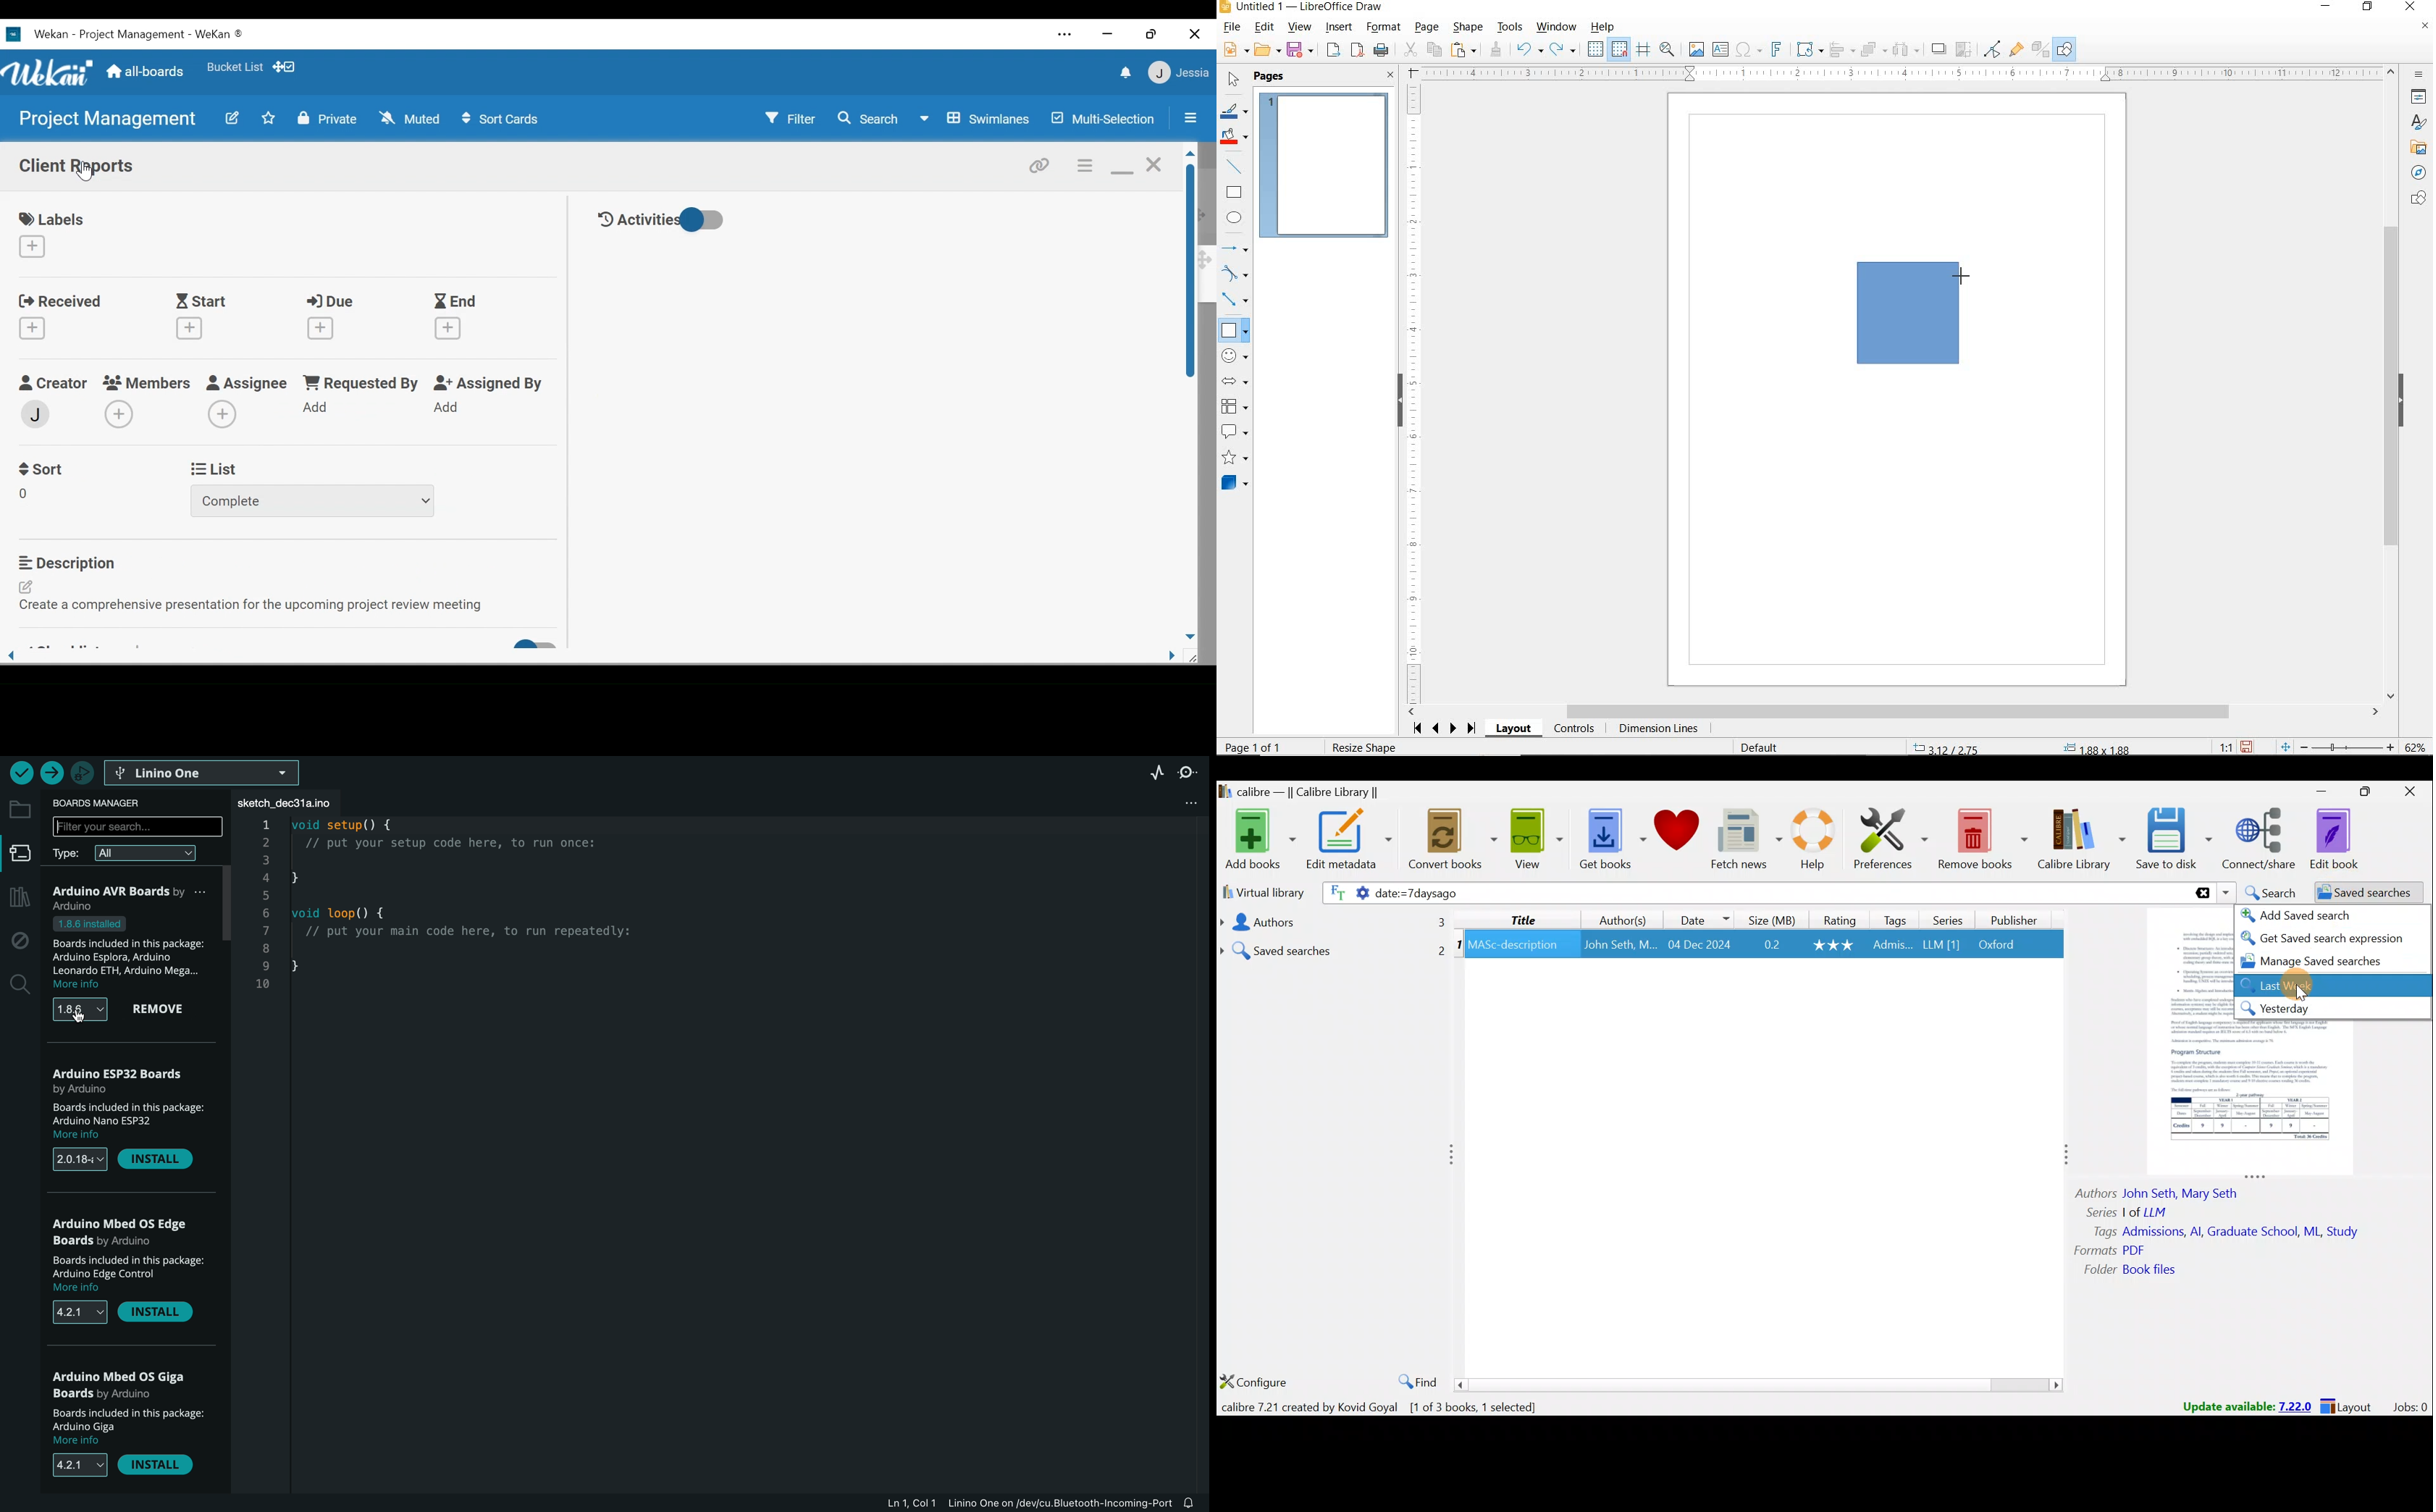 This screenshot has height=1512, width=2436. What do you see at coordinates (77, 165) in the screenshot?
I see `Card Title` at bounding box center [77, 165].